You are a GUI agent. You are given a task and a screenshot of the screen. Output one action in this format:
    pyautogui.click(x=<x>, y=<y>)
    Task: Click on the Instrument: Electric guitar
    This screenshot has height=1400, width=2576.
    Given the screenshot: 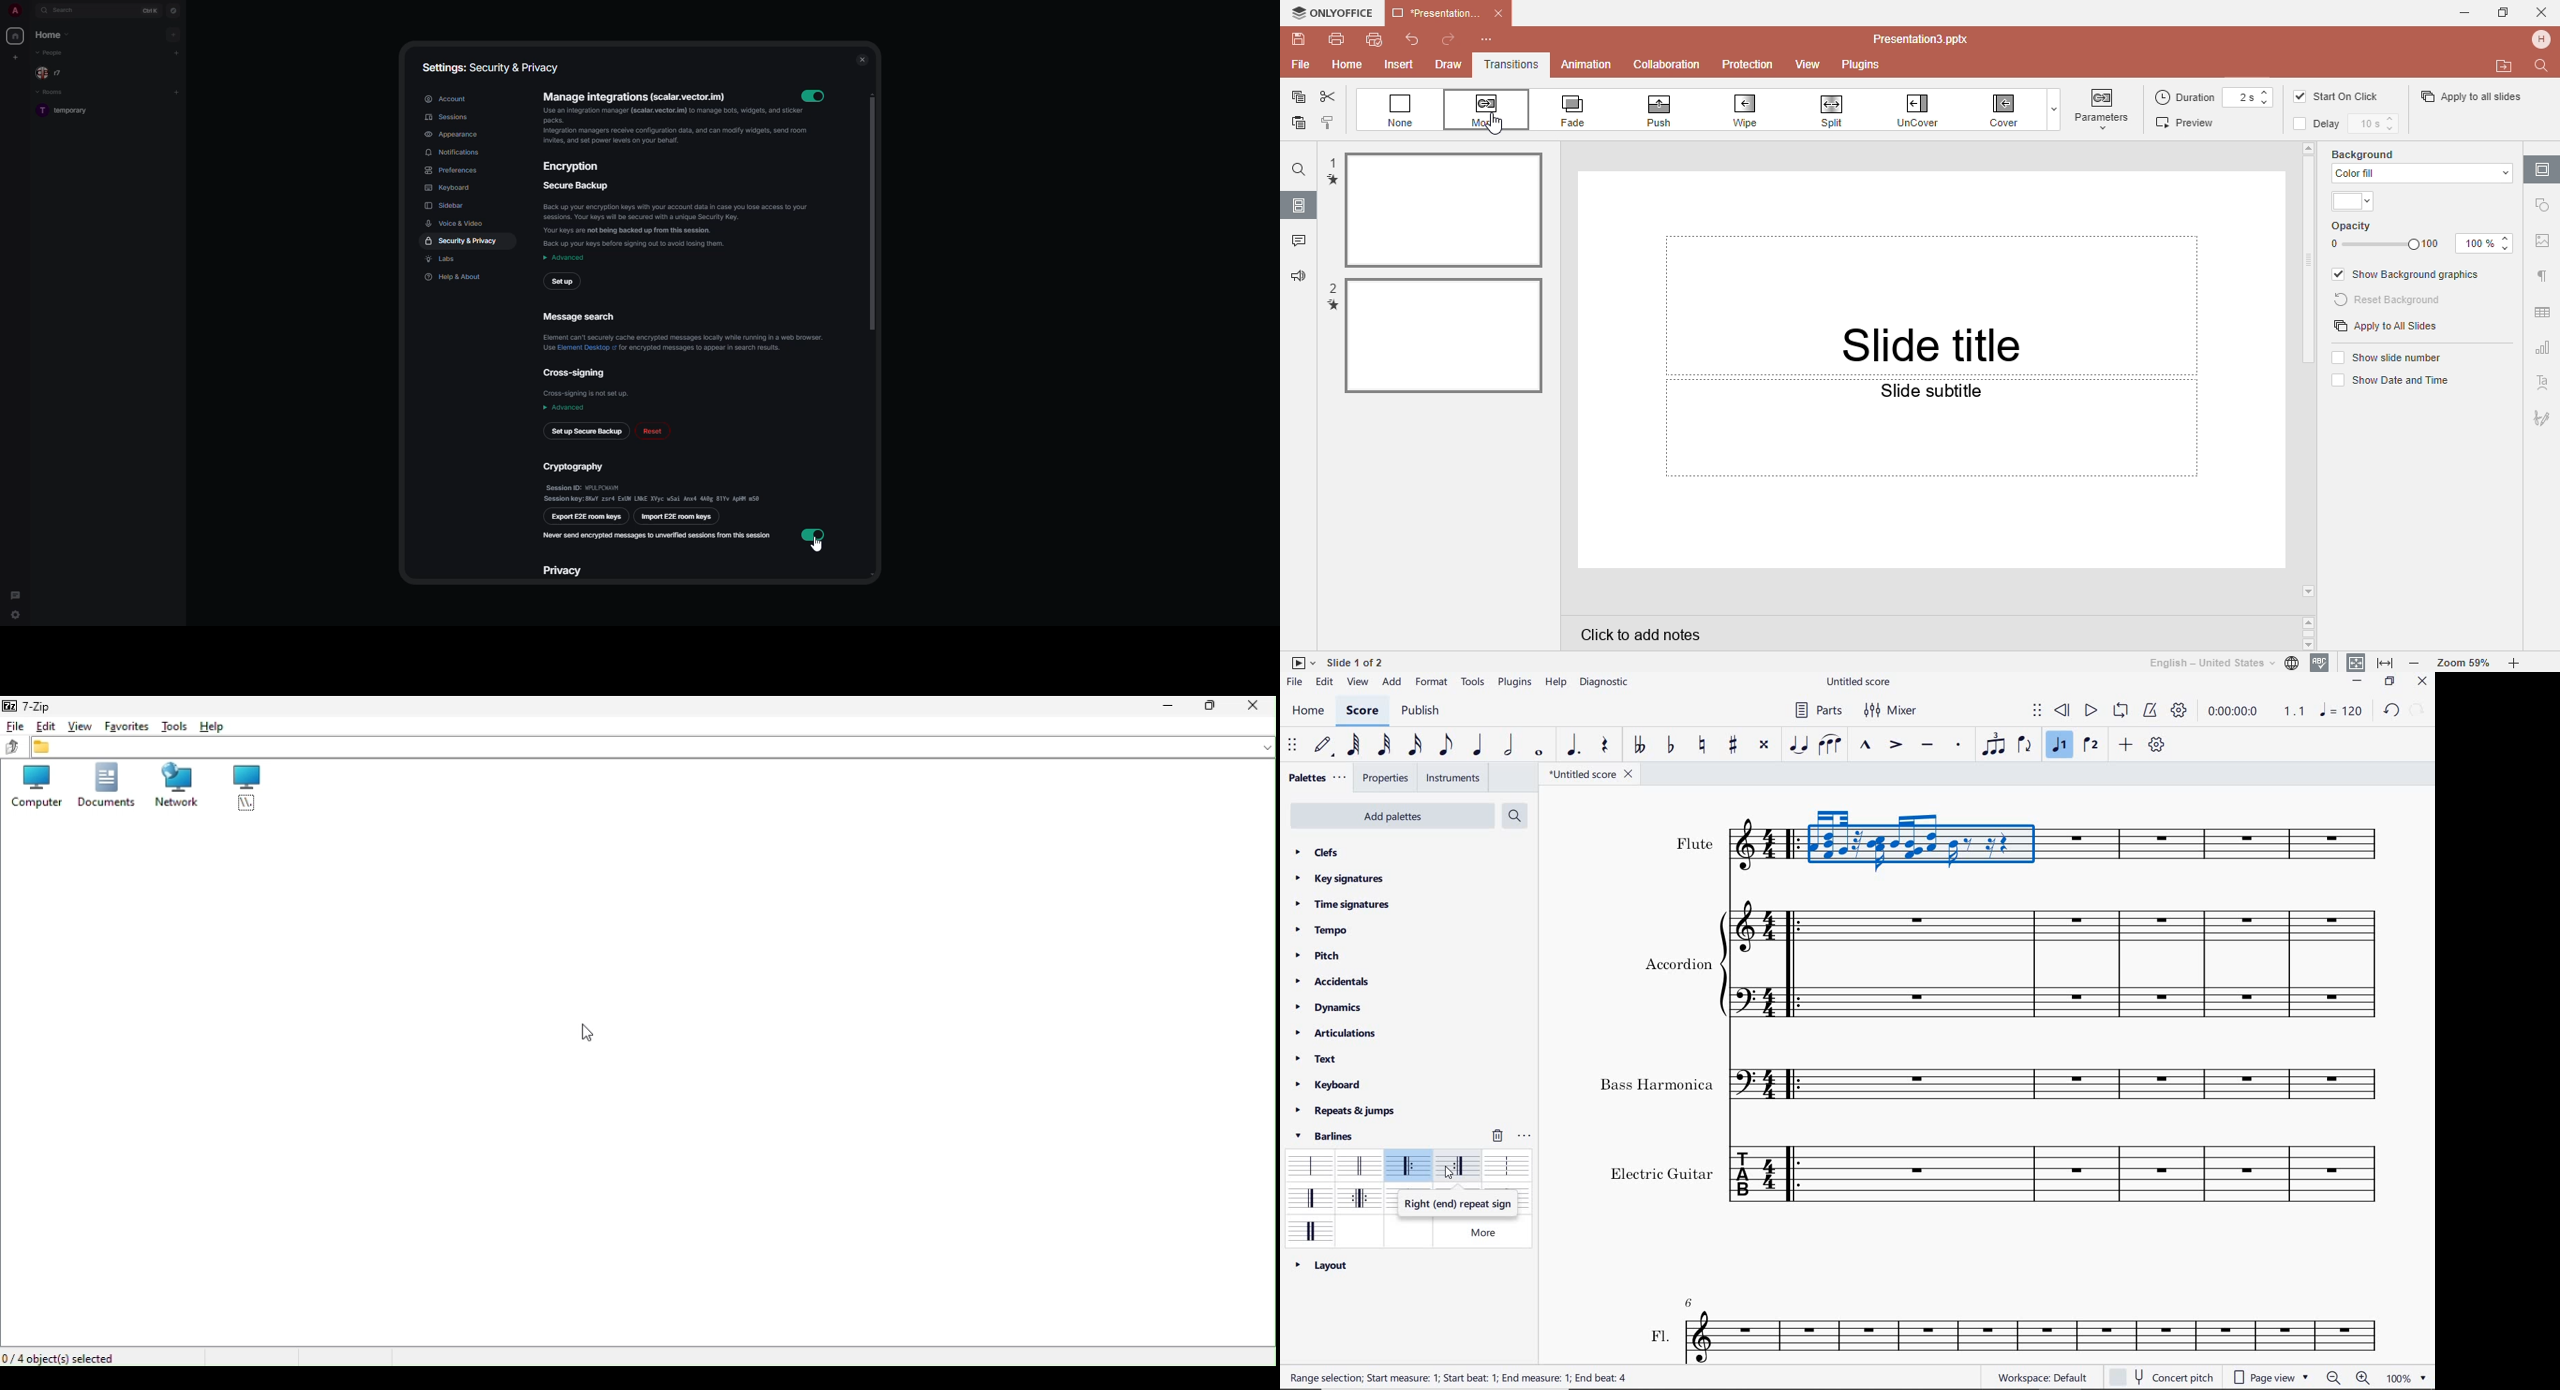 What is the action you would take?
    pyautogui.click(x=2102, y=964)
    